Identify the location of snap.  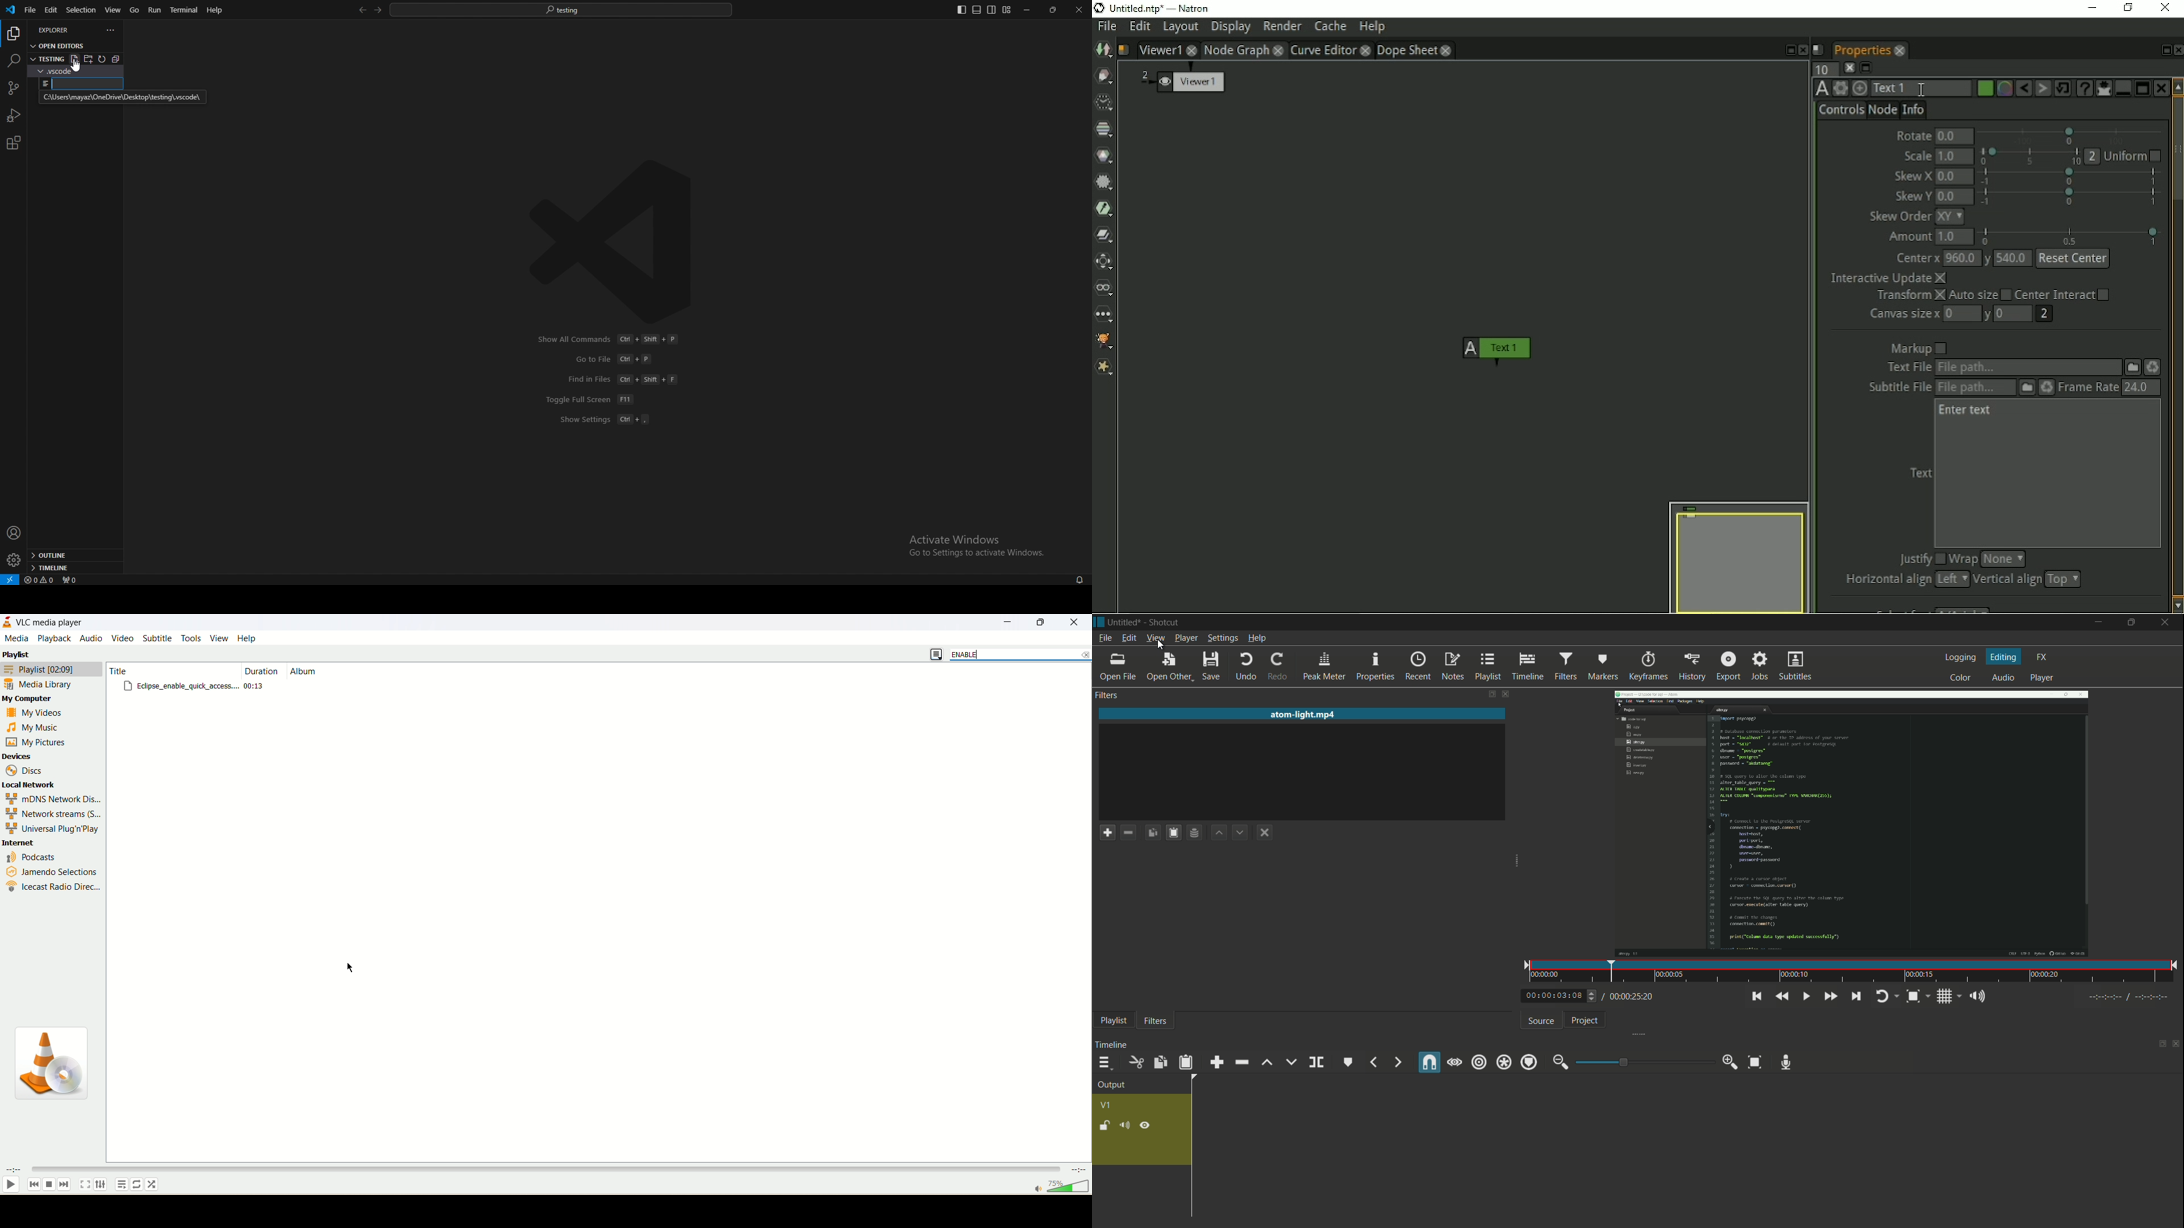
(1429, 1062).